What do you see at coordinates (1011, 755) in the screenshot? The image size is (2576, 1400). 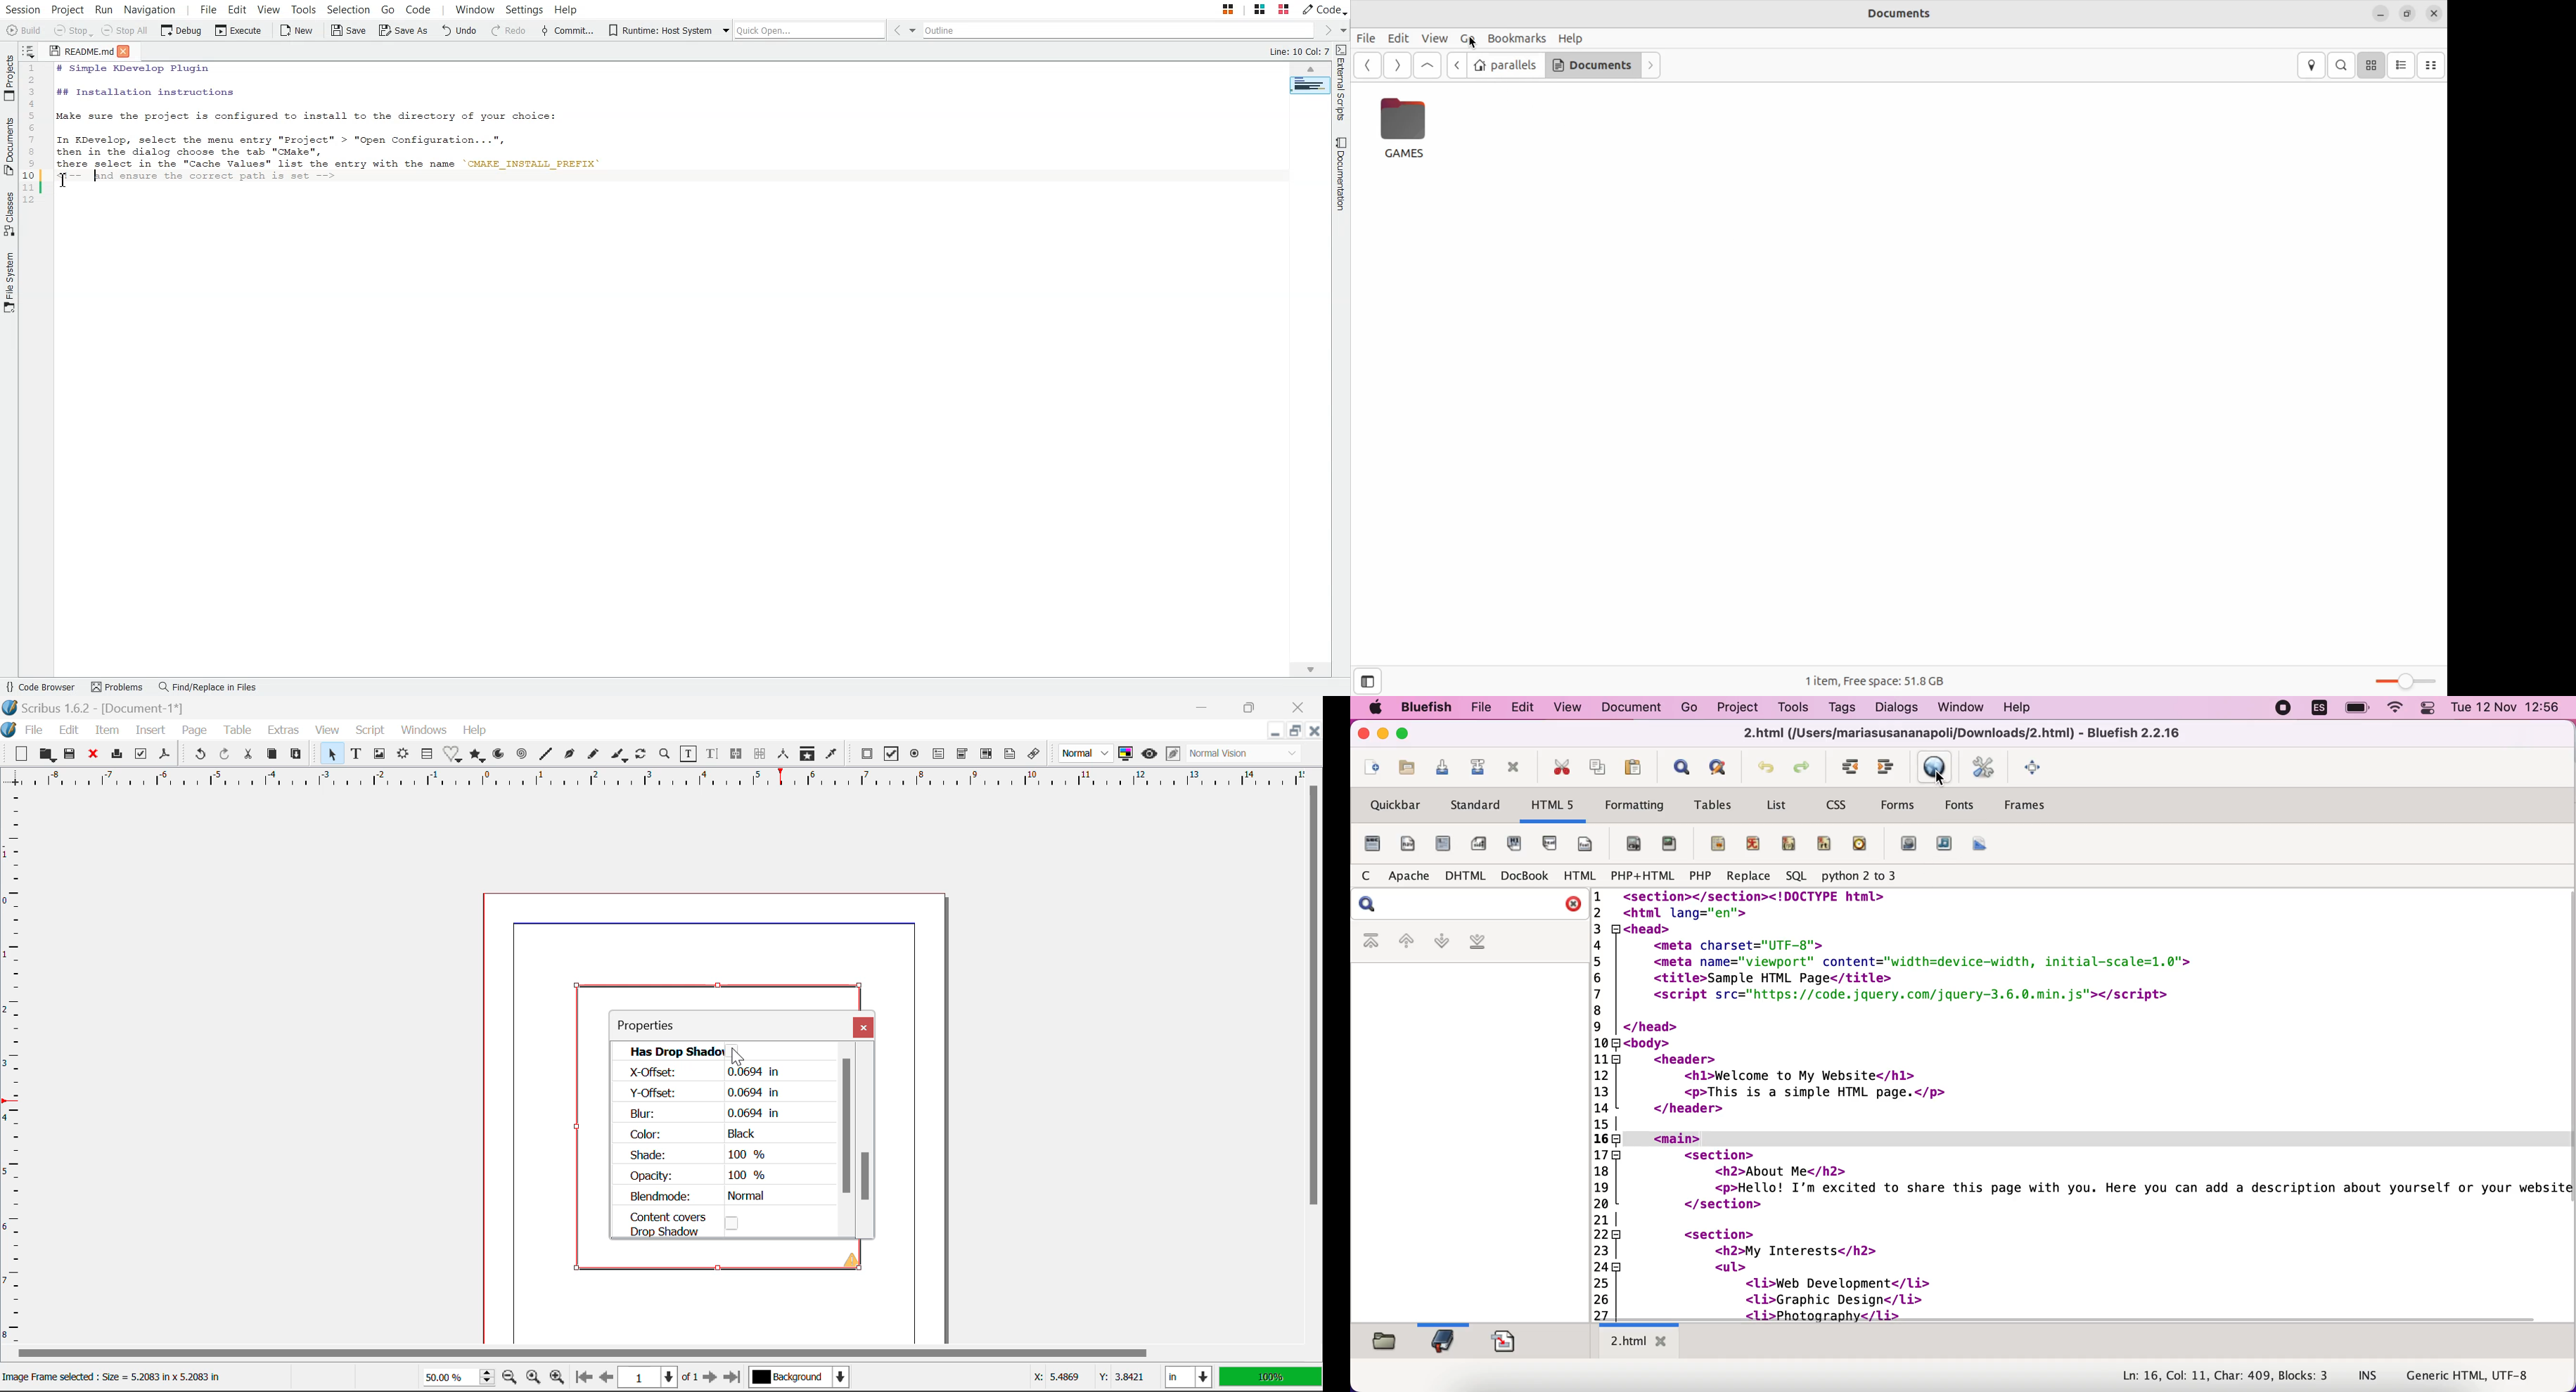 I see `Text Annotation` at bounding box center [1011, 755].